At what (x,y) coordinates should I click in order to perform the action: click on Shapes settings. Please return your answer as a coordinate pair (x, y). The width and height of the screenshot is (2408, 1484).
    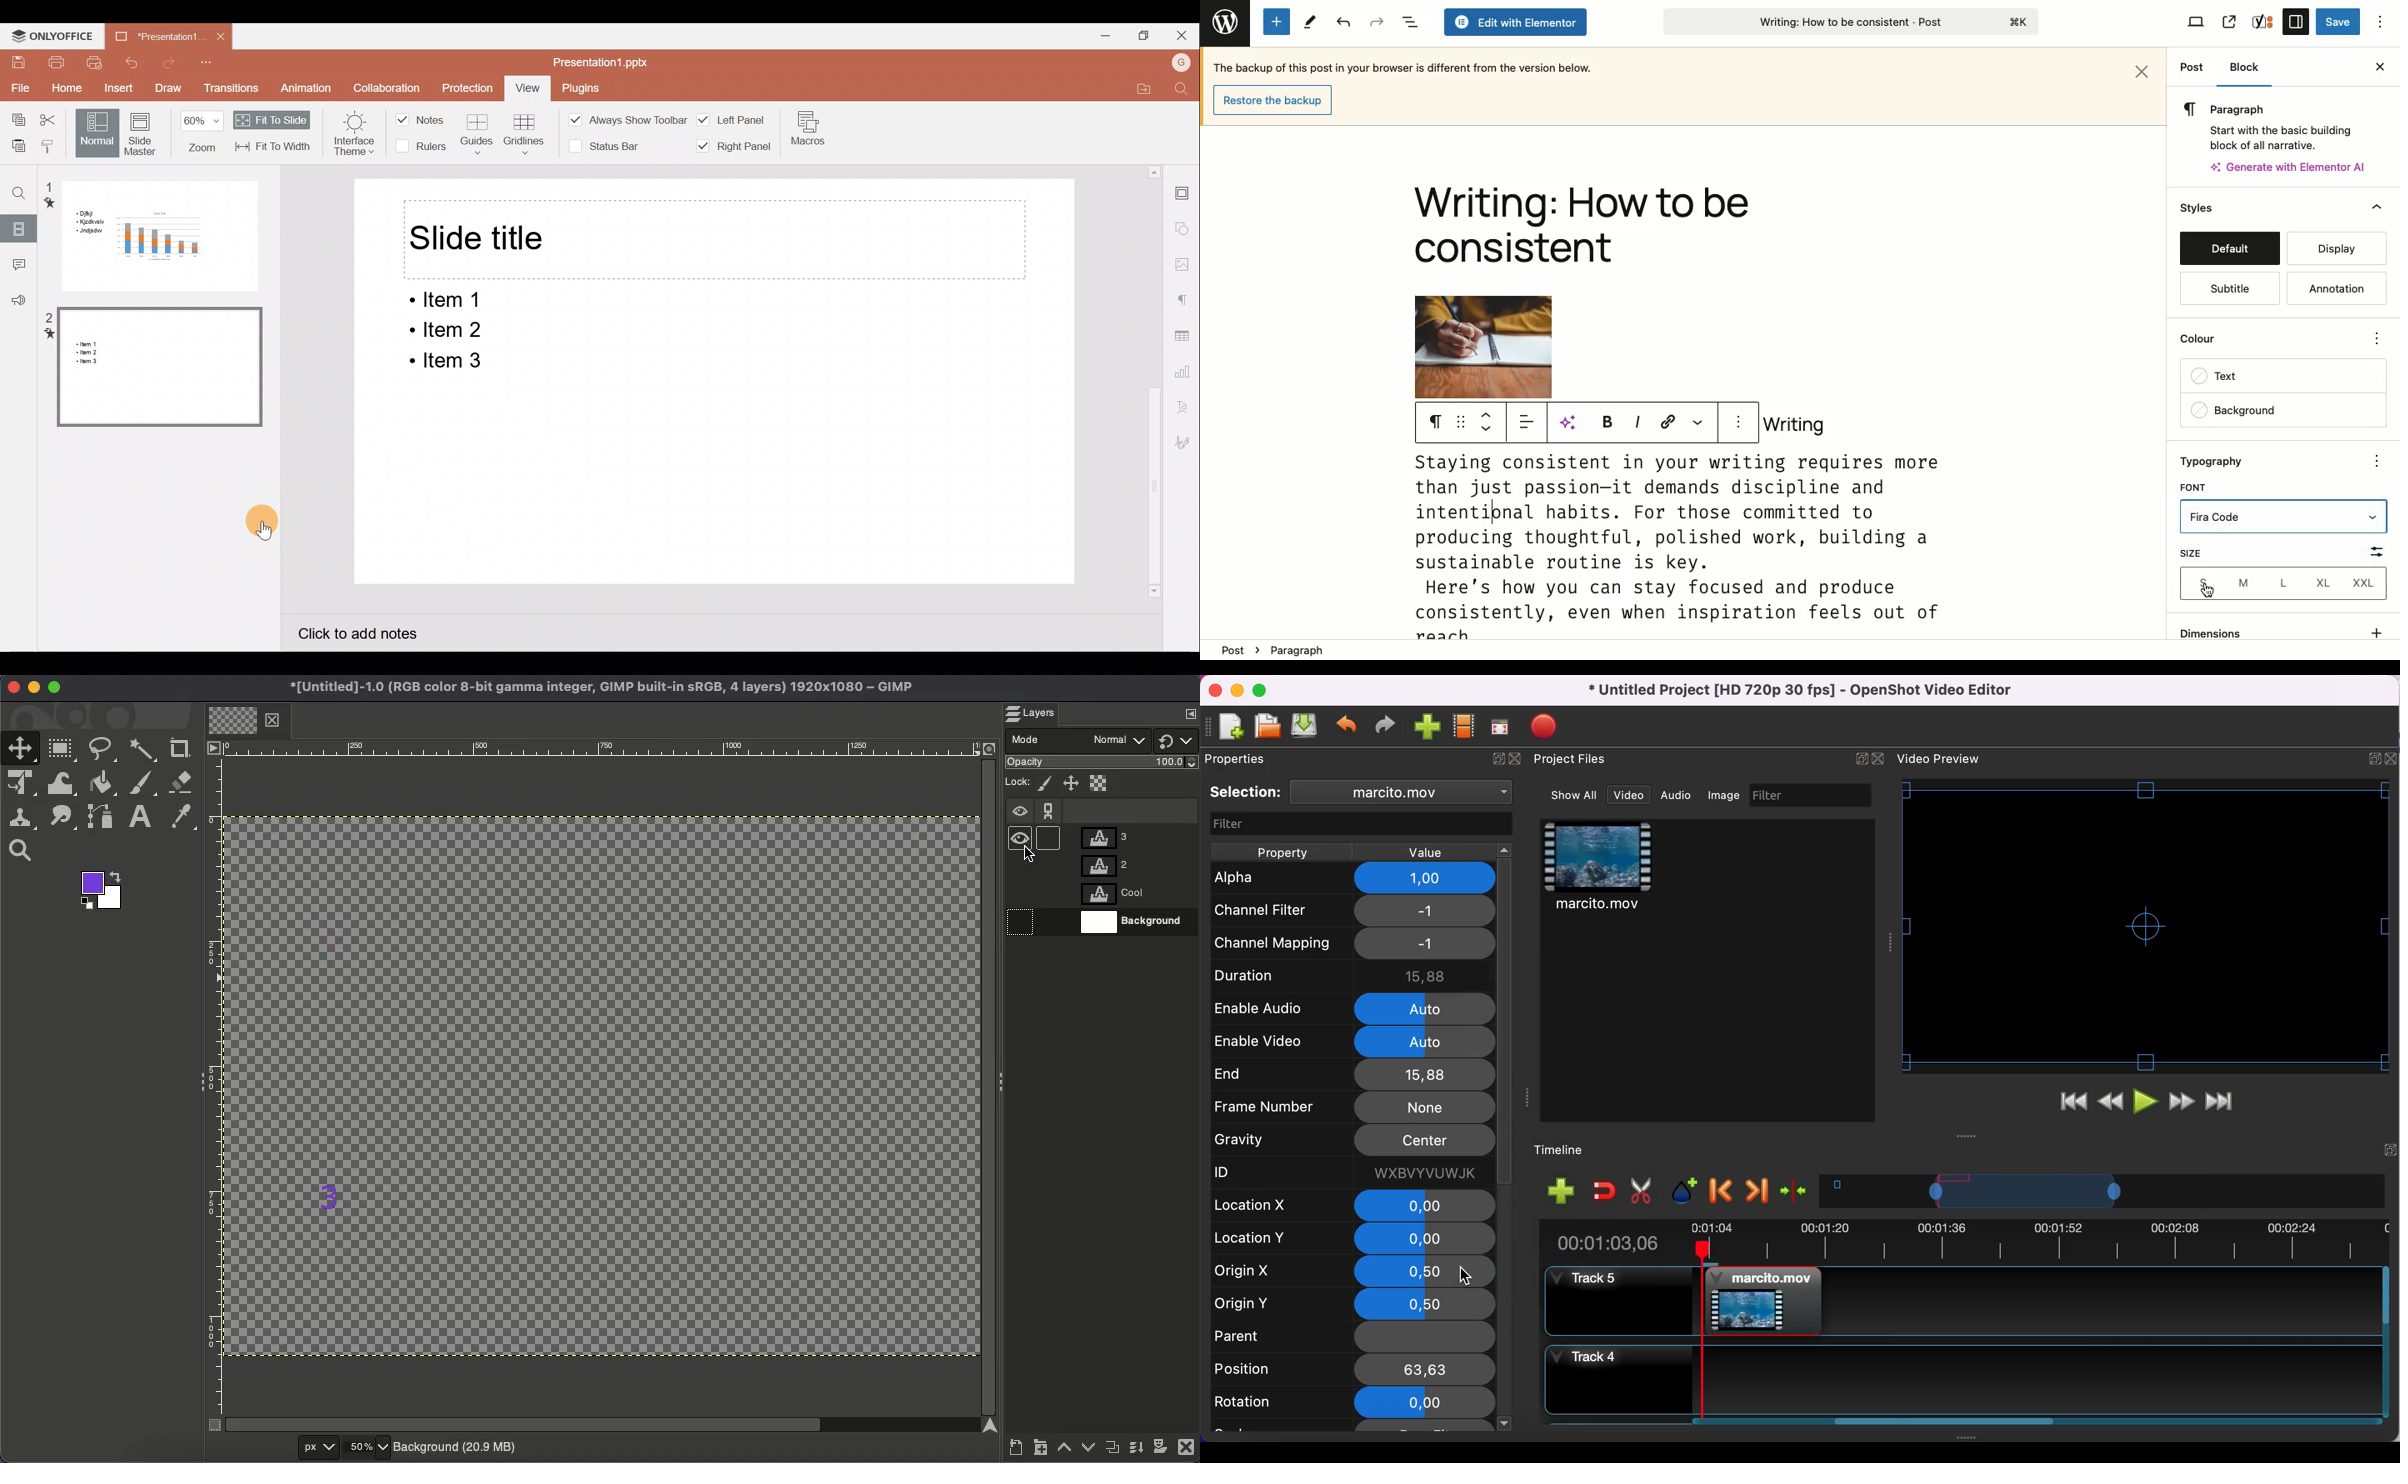
    Looking at the image, I should click on (1184, 227).